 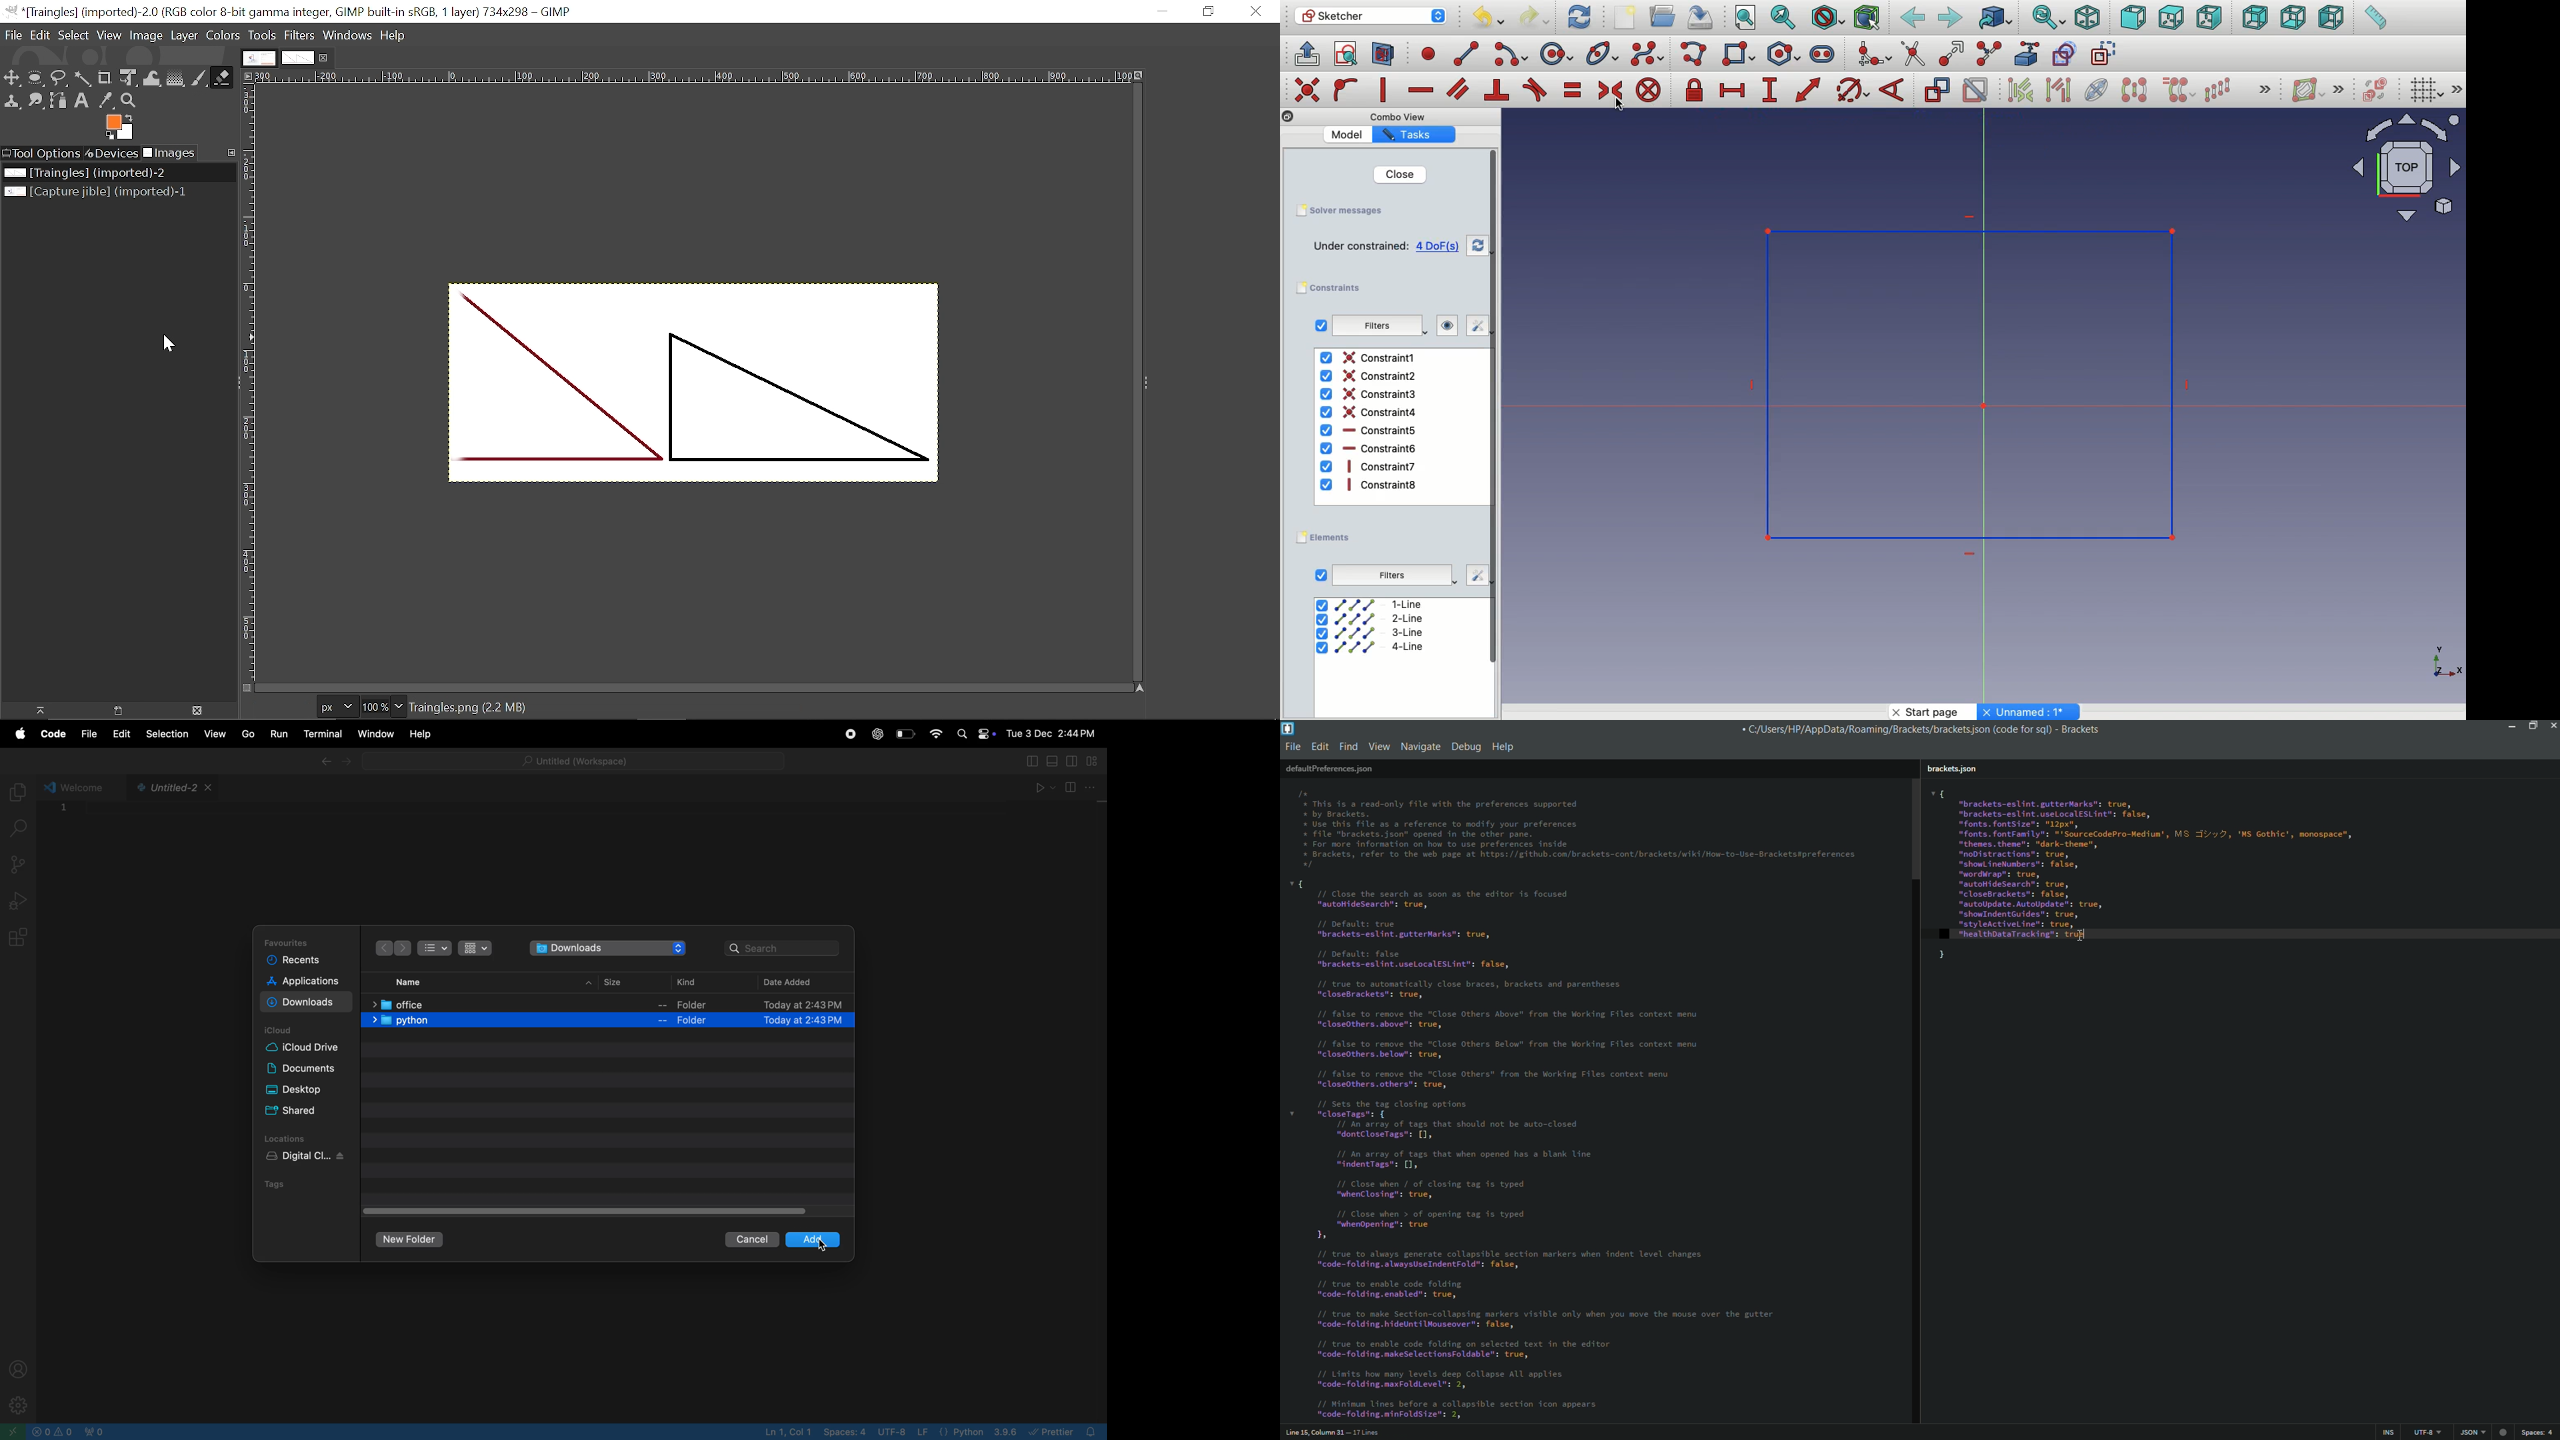 I want to click on Conic, so click(x=1604, y=54).